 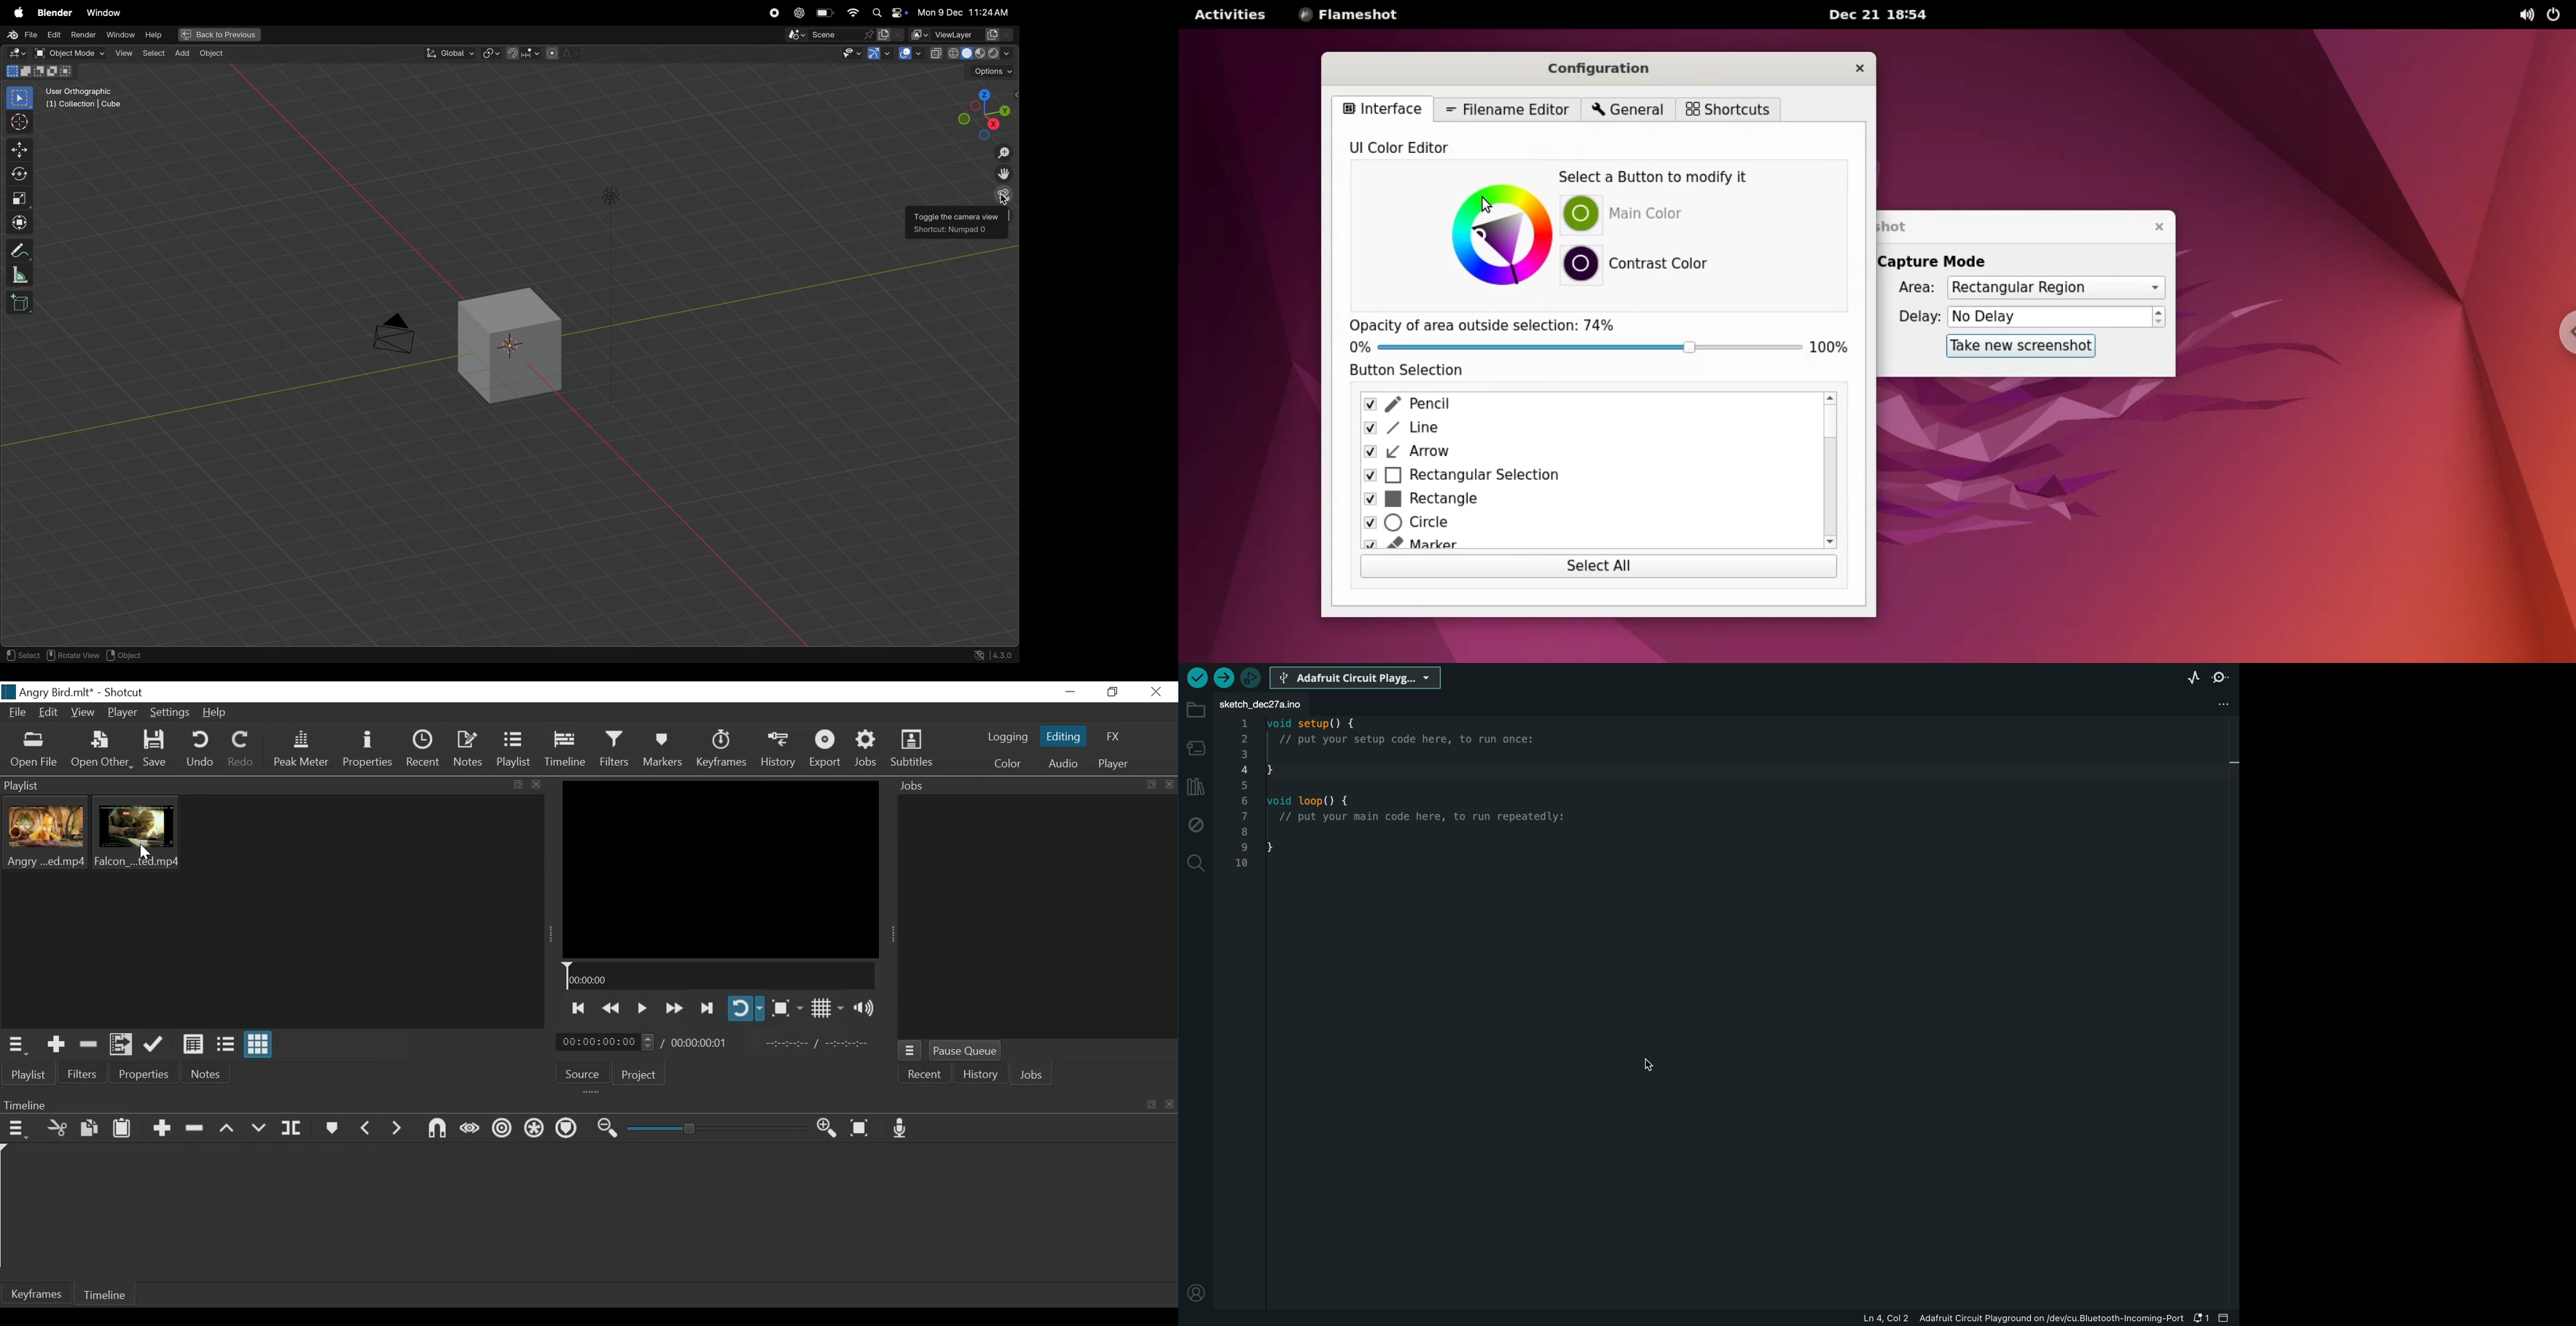 I want to click on Keyframe, so click(x=36, y=1294).